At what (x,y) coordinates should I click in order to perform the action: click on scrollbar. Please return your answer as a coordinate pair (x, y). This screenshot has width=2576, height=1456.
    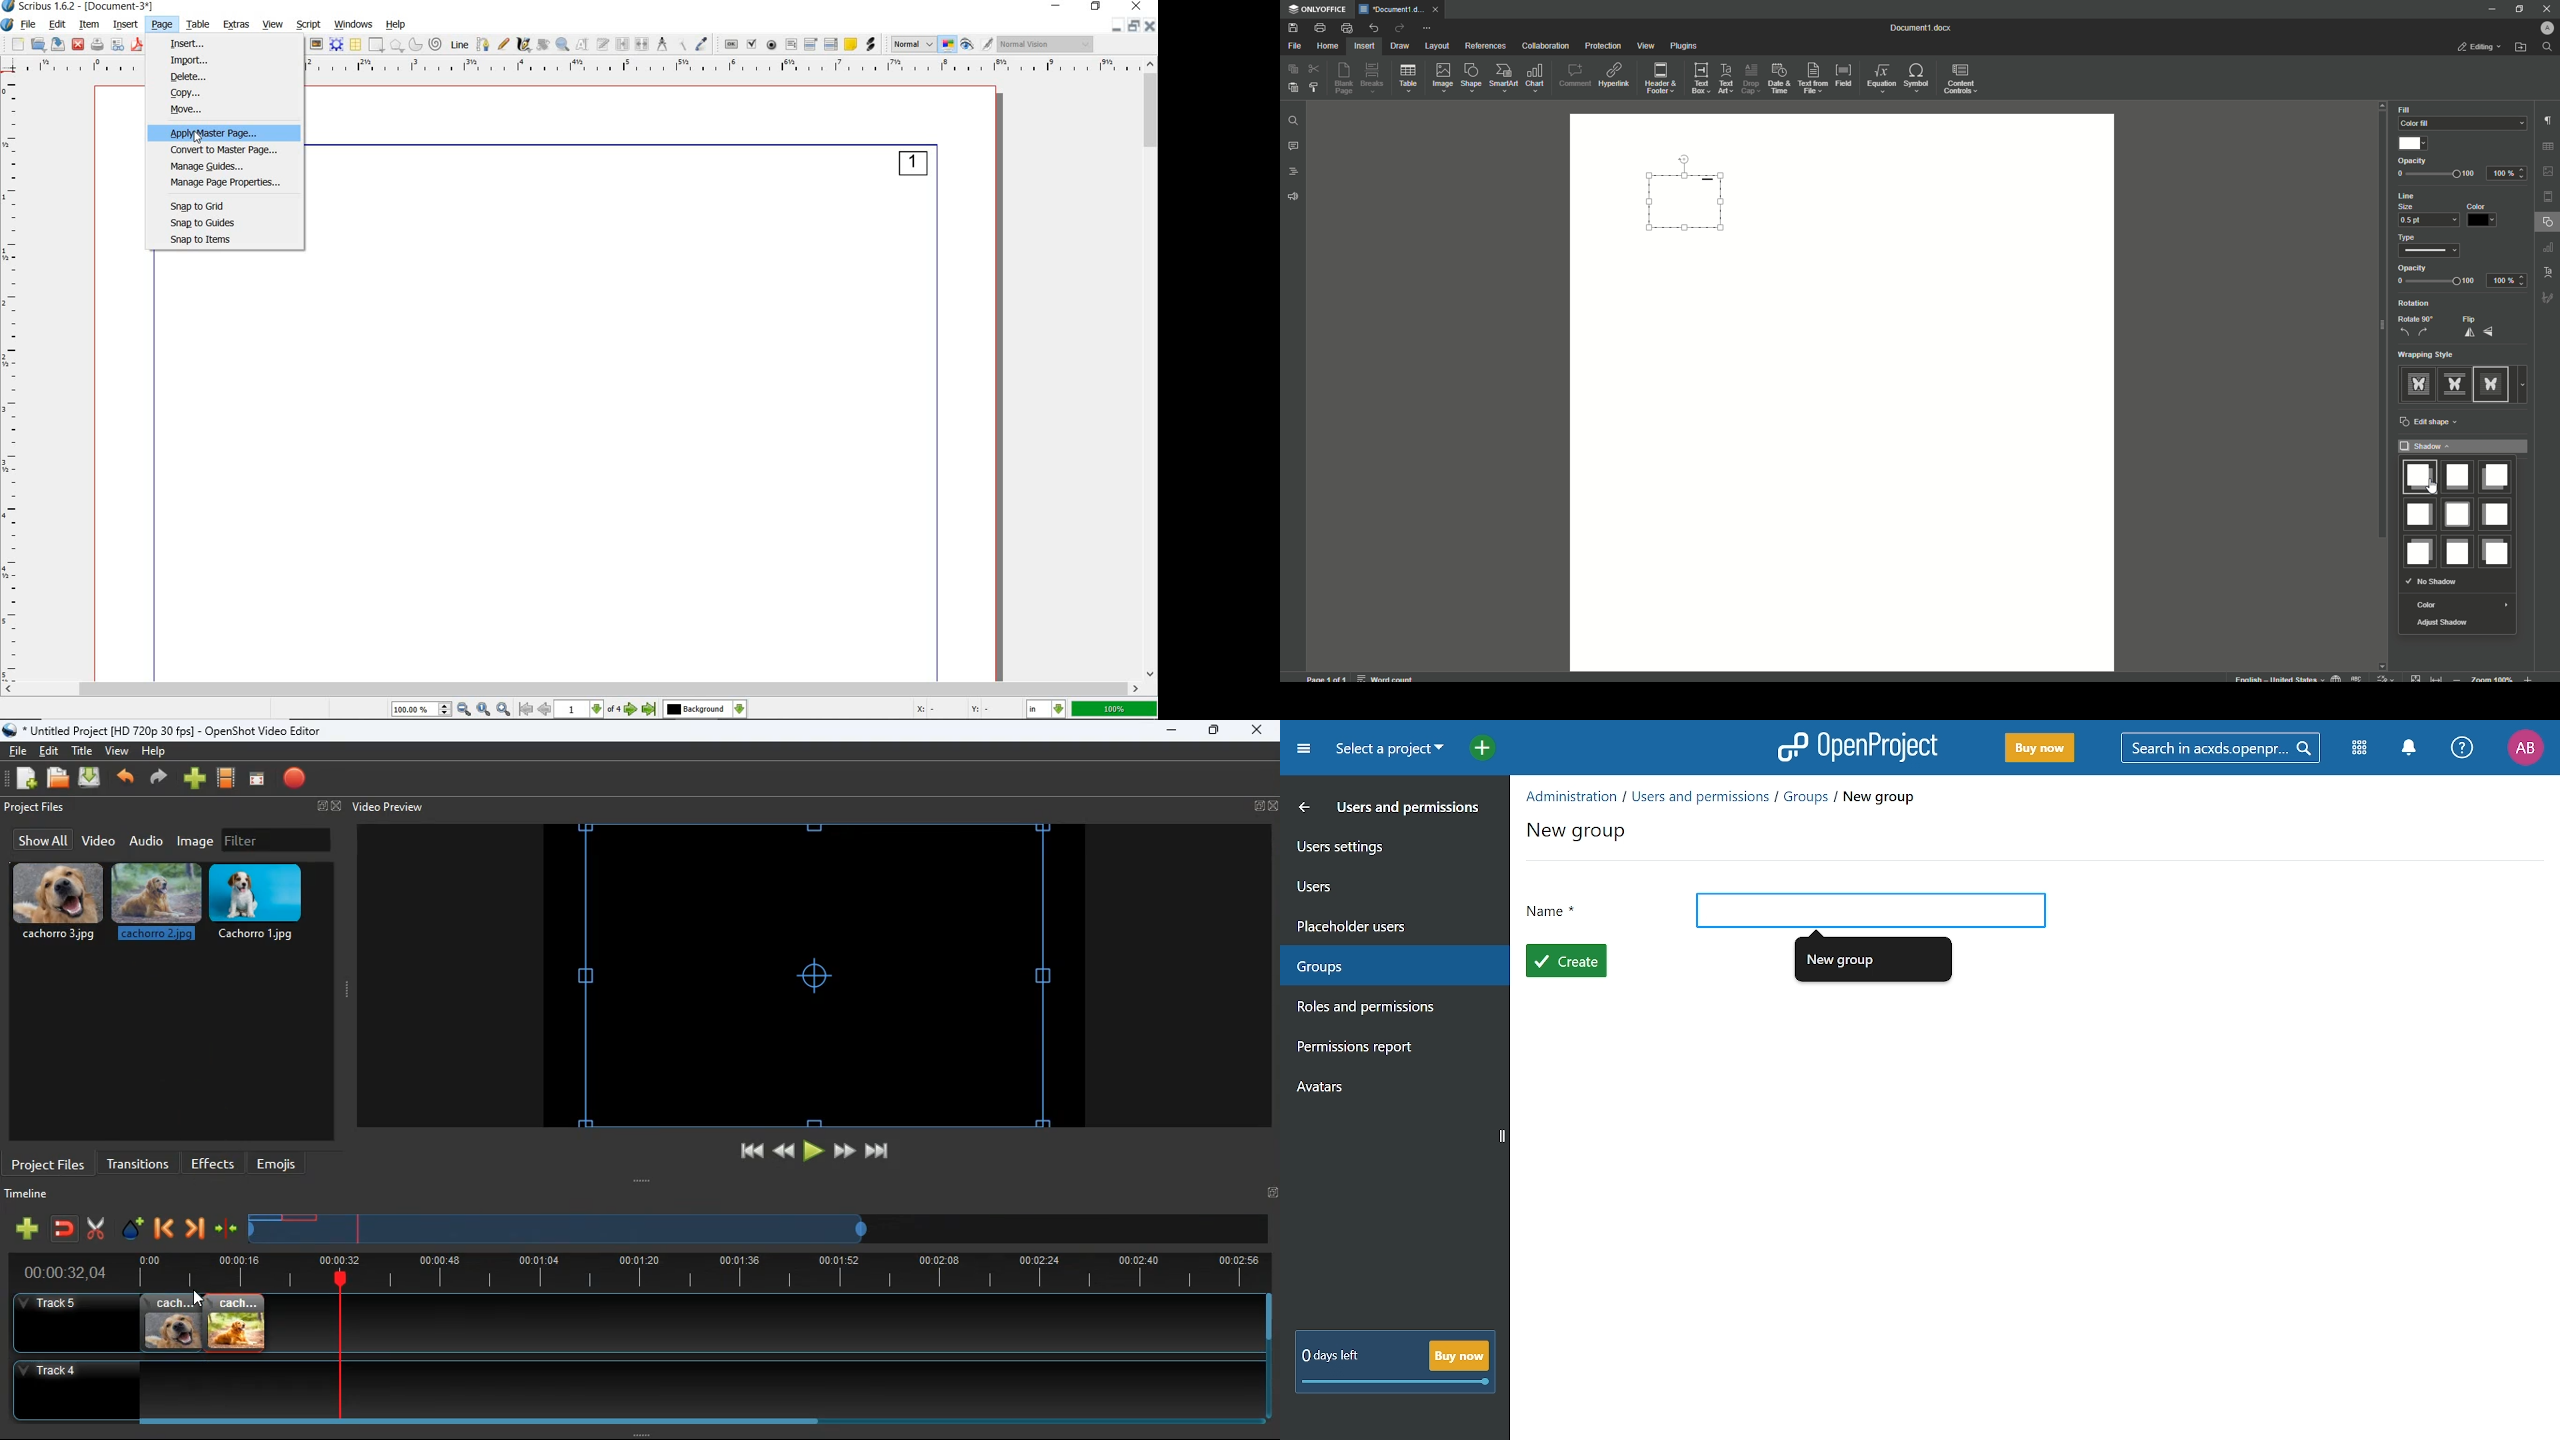
    Looking at the image, I should click on (1151, 370).